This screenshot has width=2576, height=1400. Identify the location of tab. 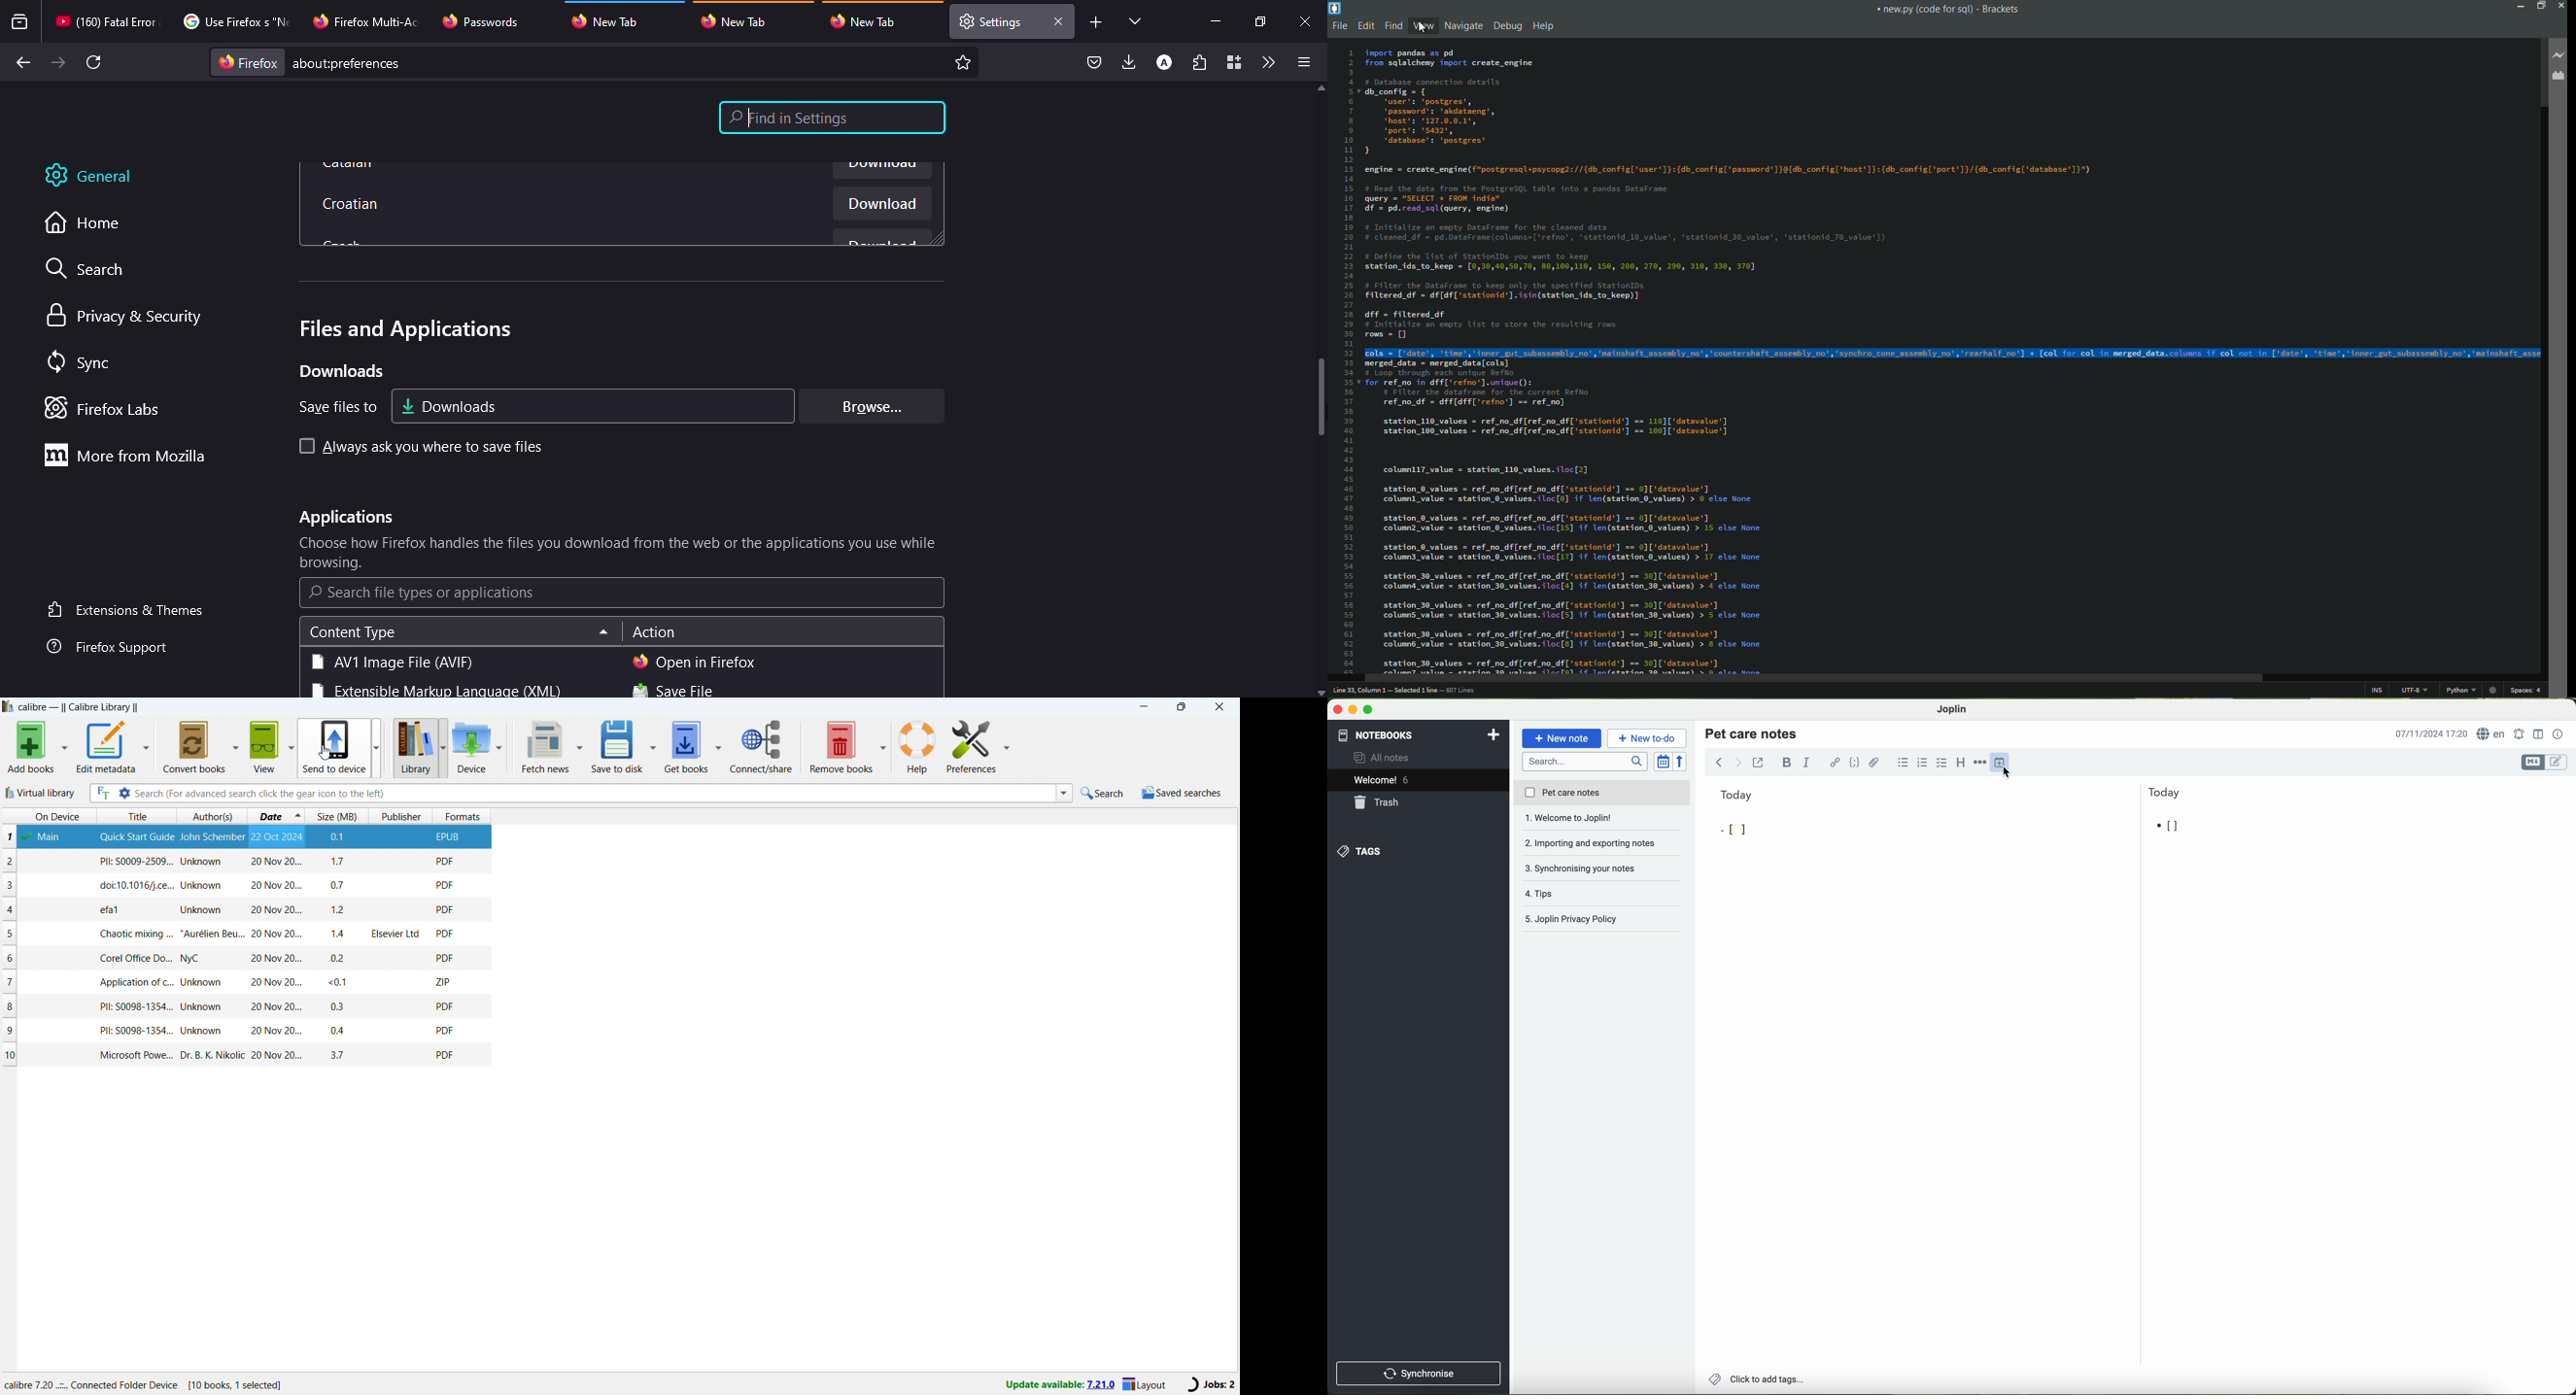
(106, 21).